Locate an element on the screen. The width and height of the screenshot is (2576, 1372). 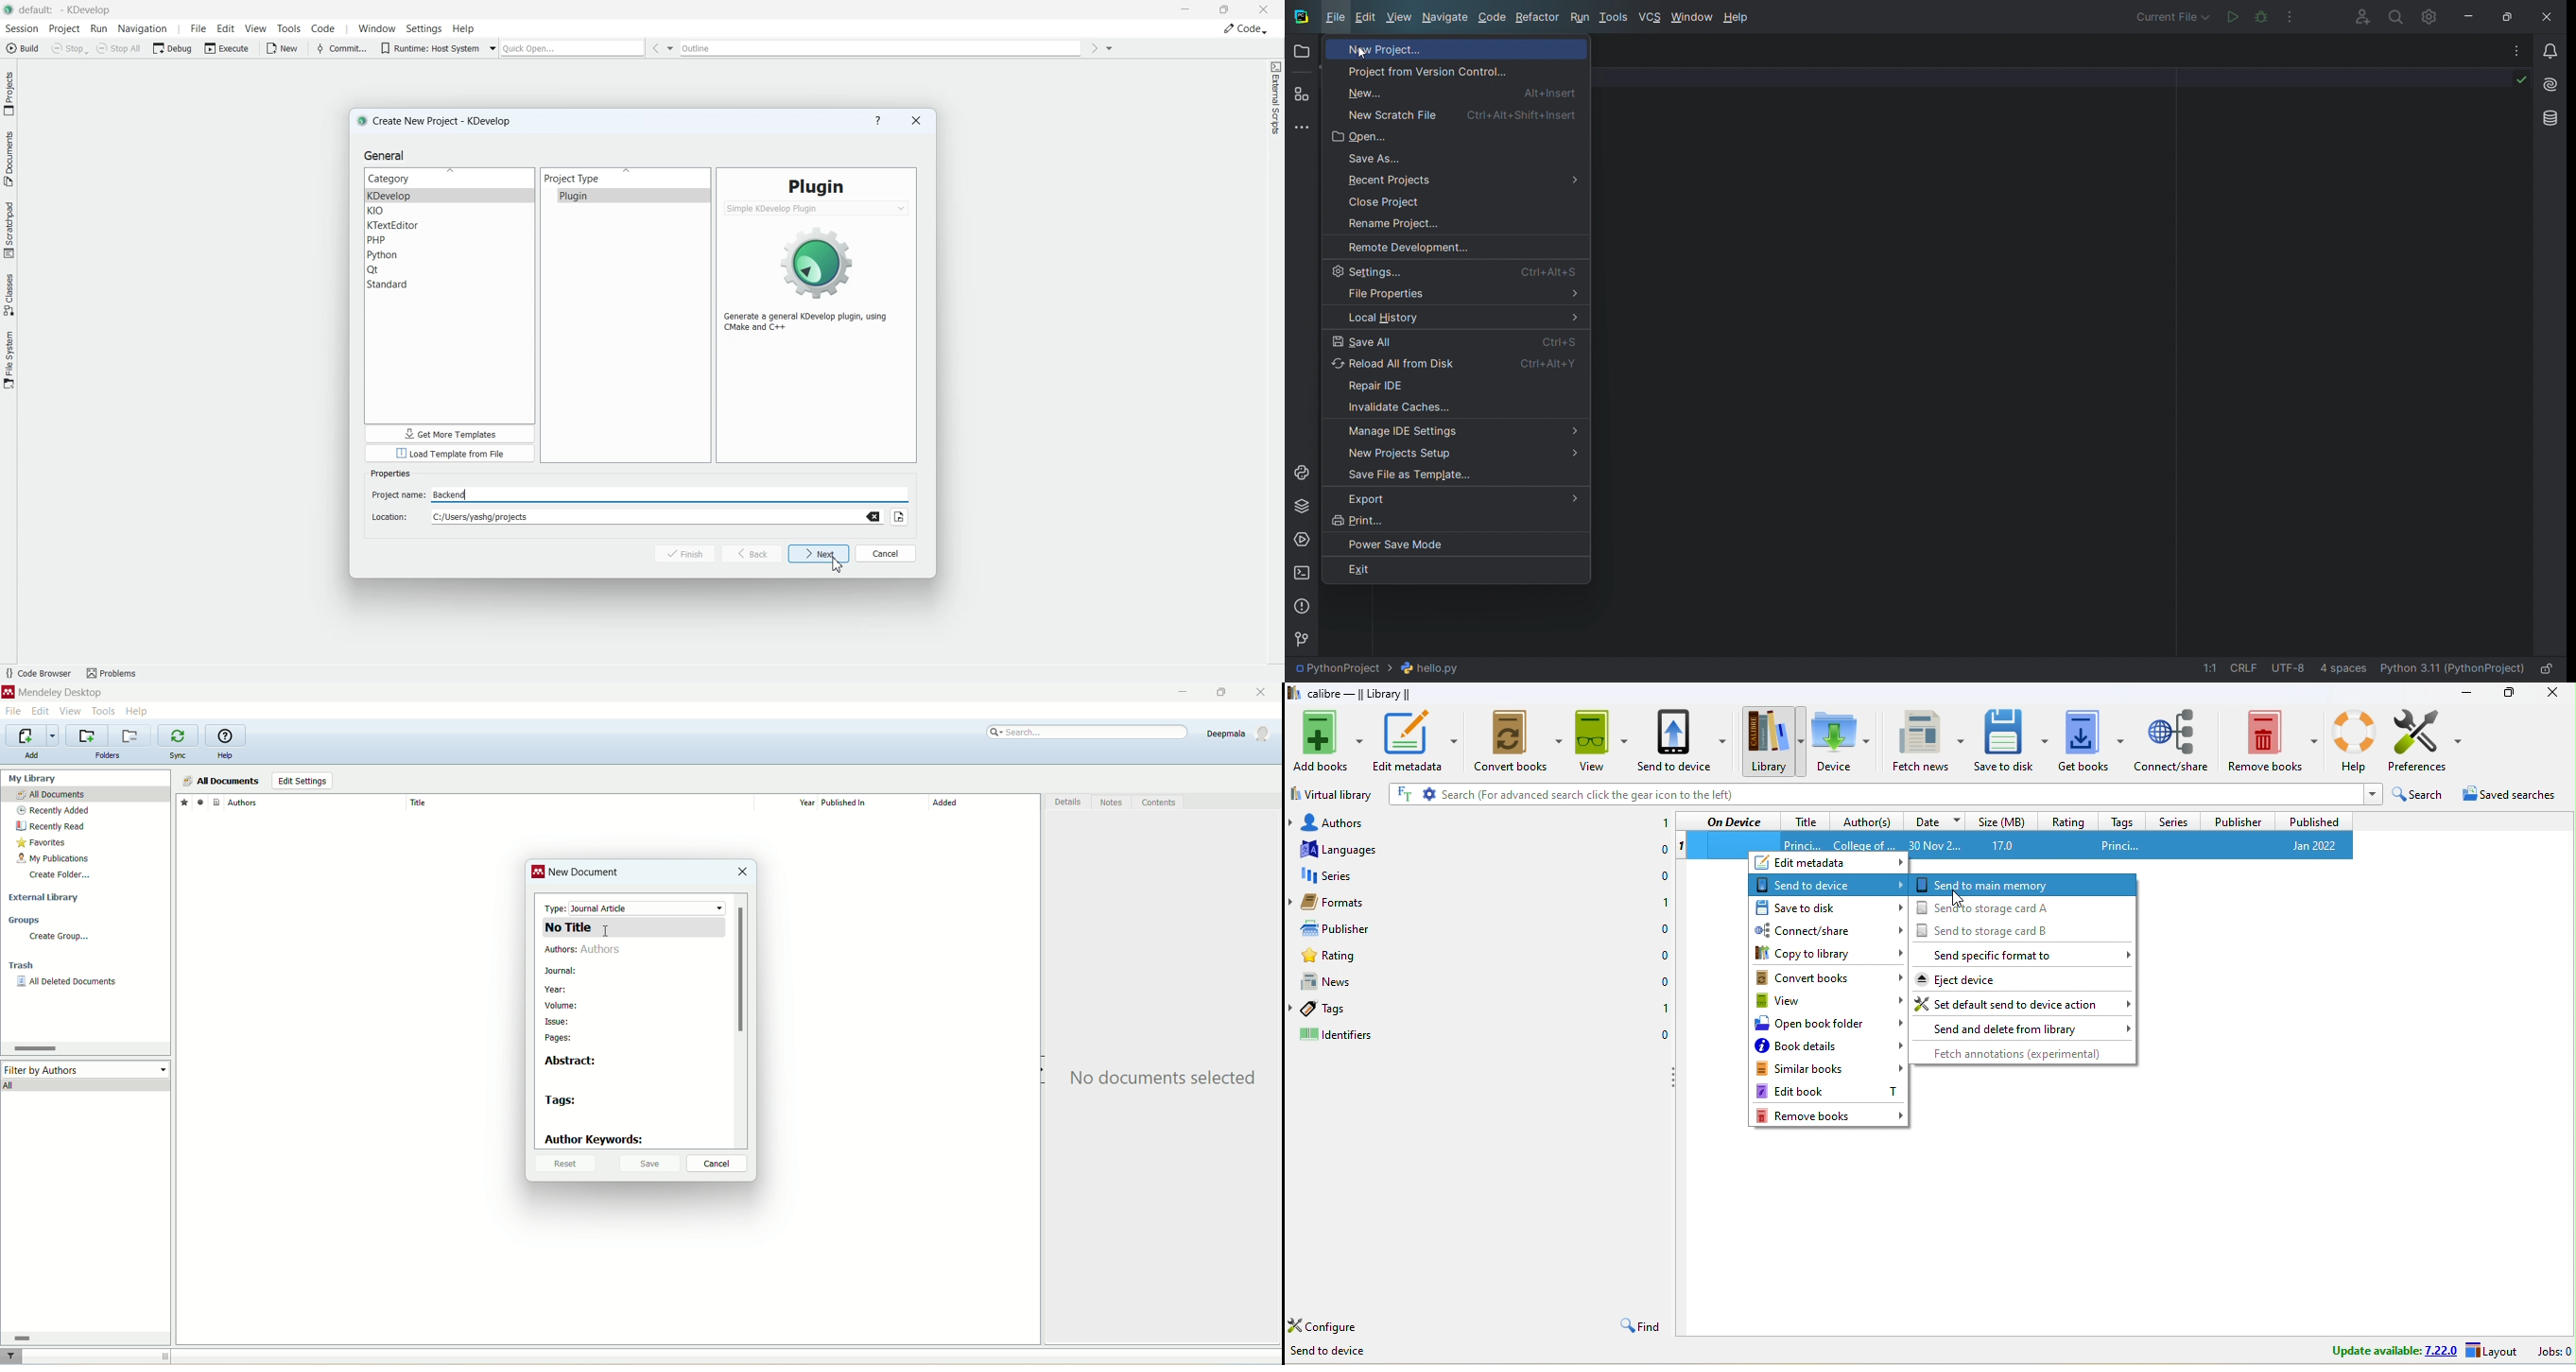
published is located at coordinates (2313, 821).